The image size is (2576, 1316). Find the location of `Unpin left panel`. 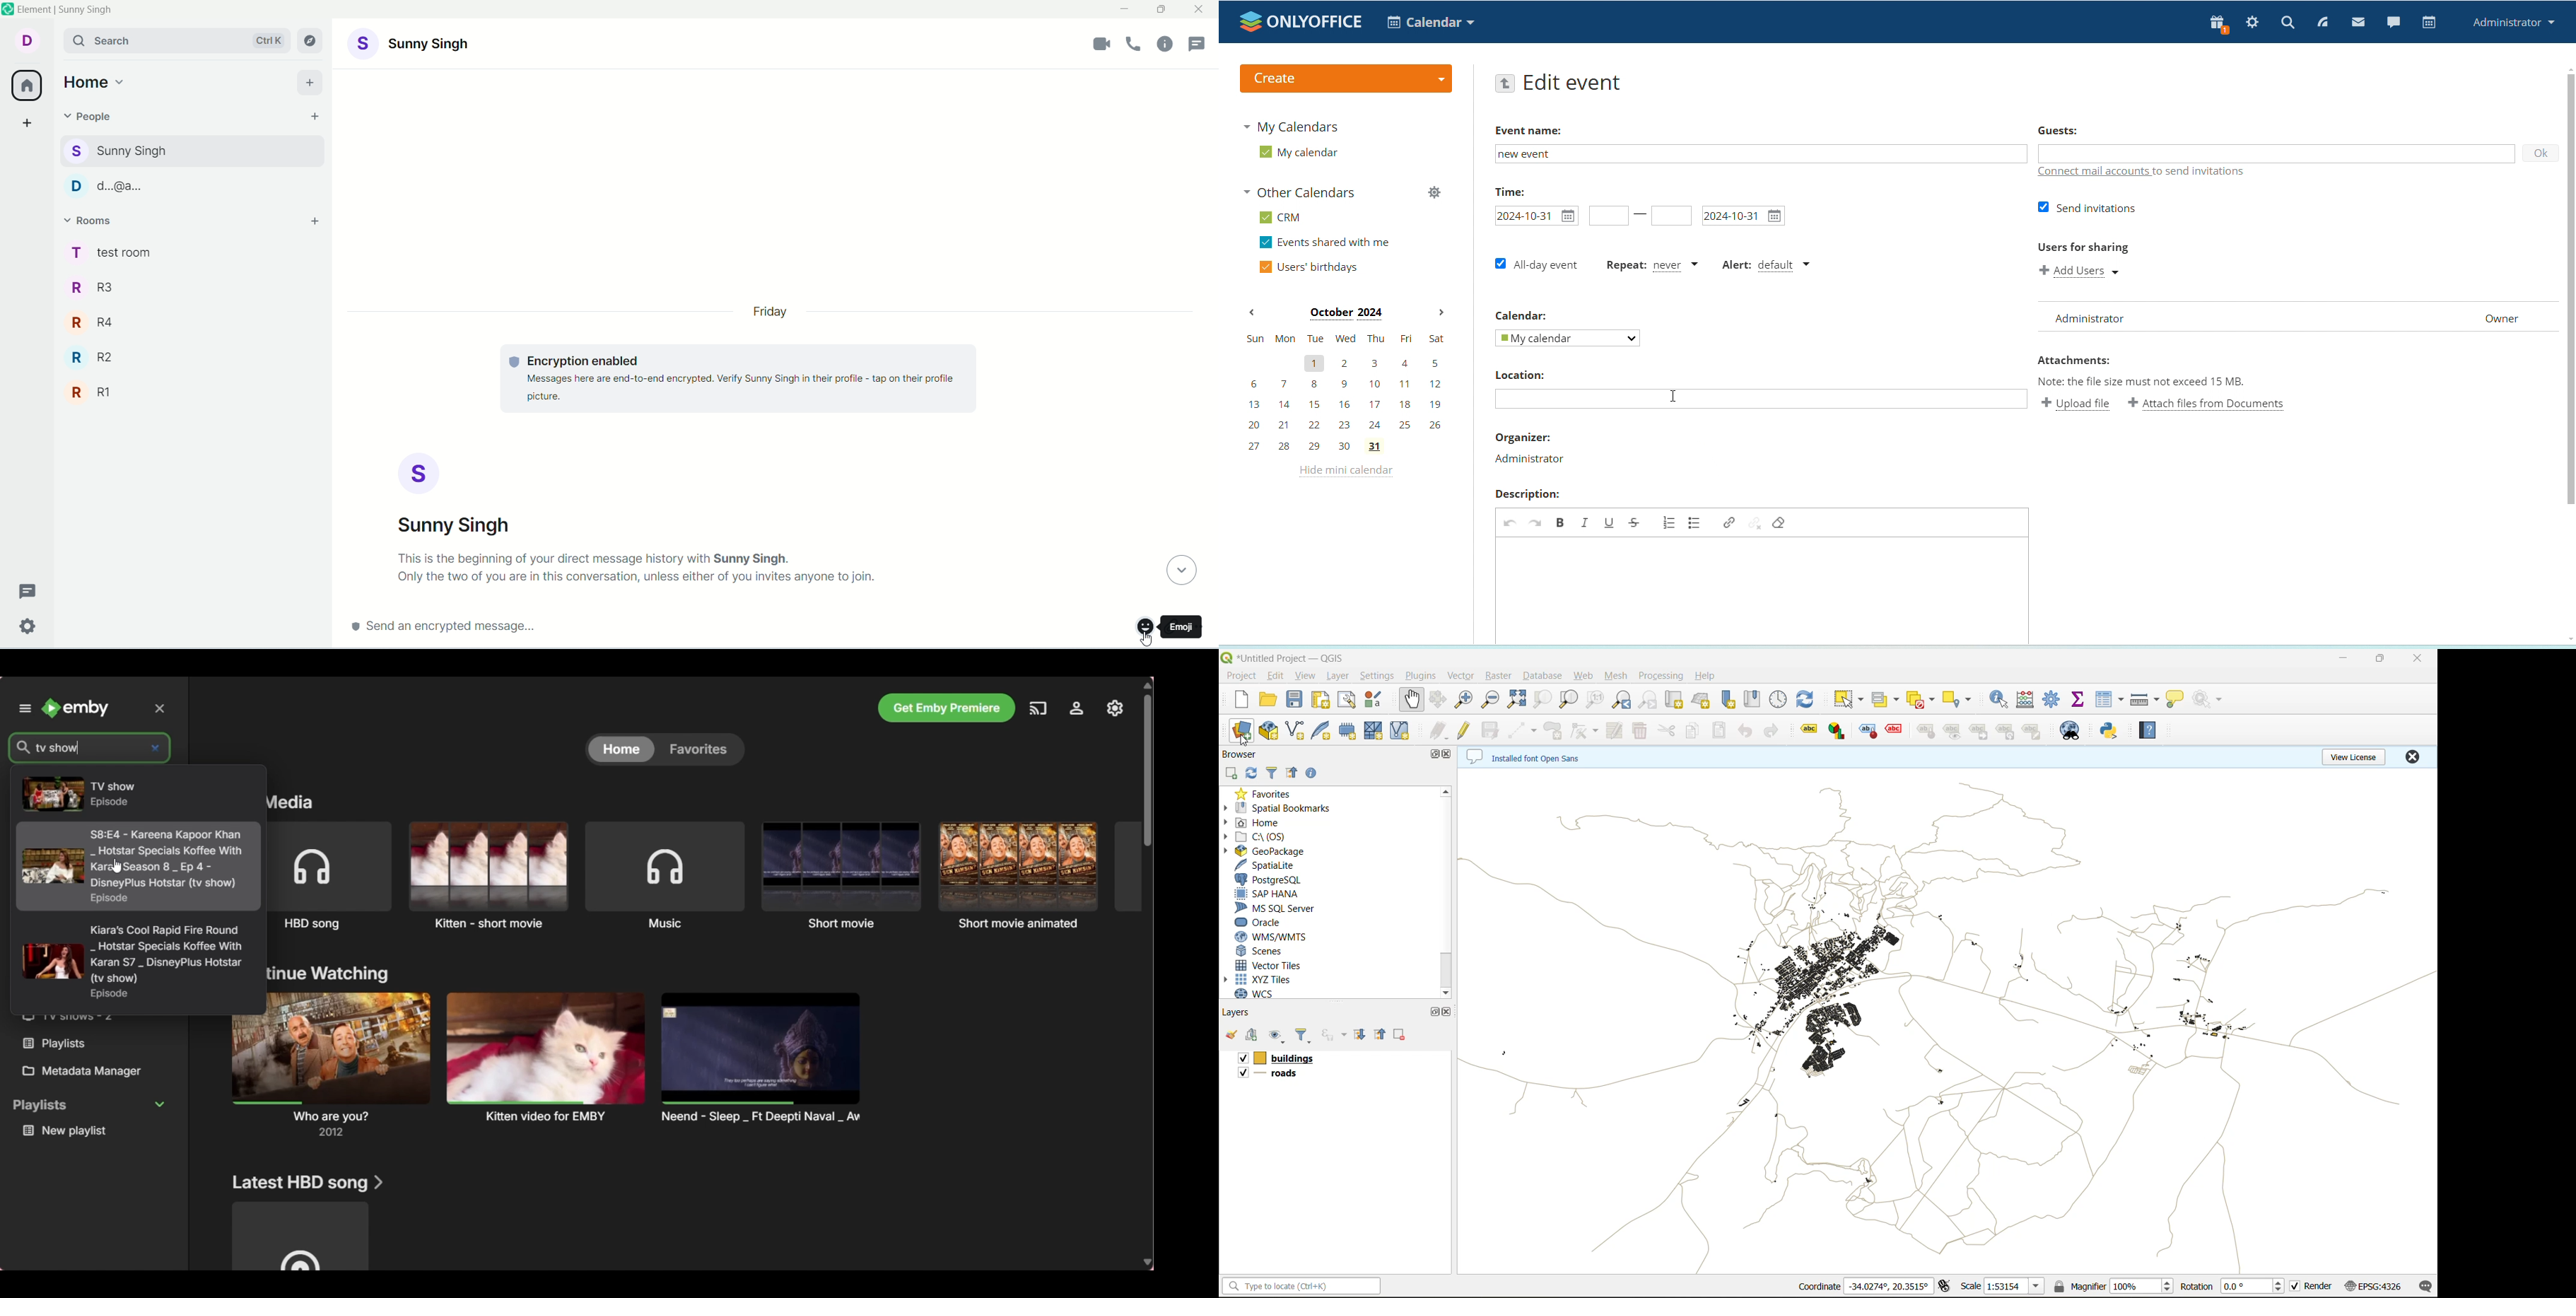

Unpin left panel is located at coordinates (25, 708).